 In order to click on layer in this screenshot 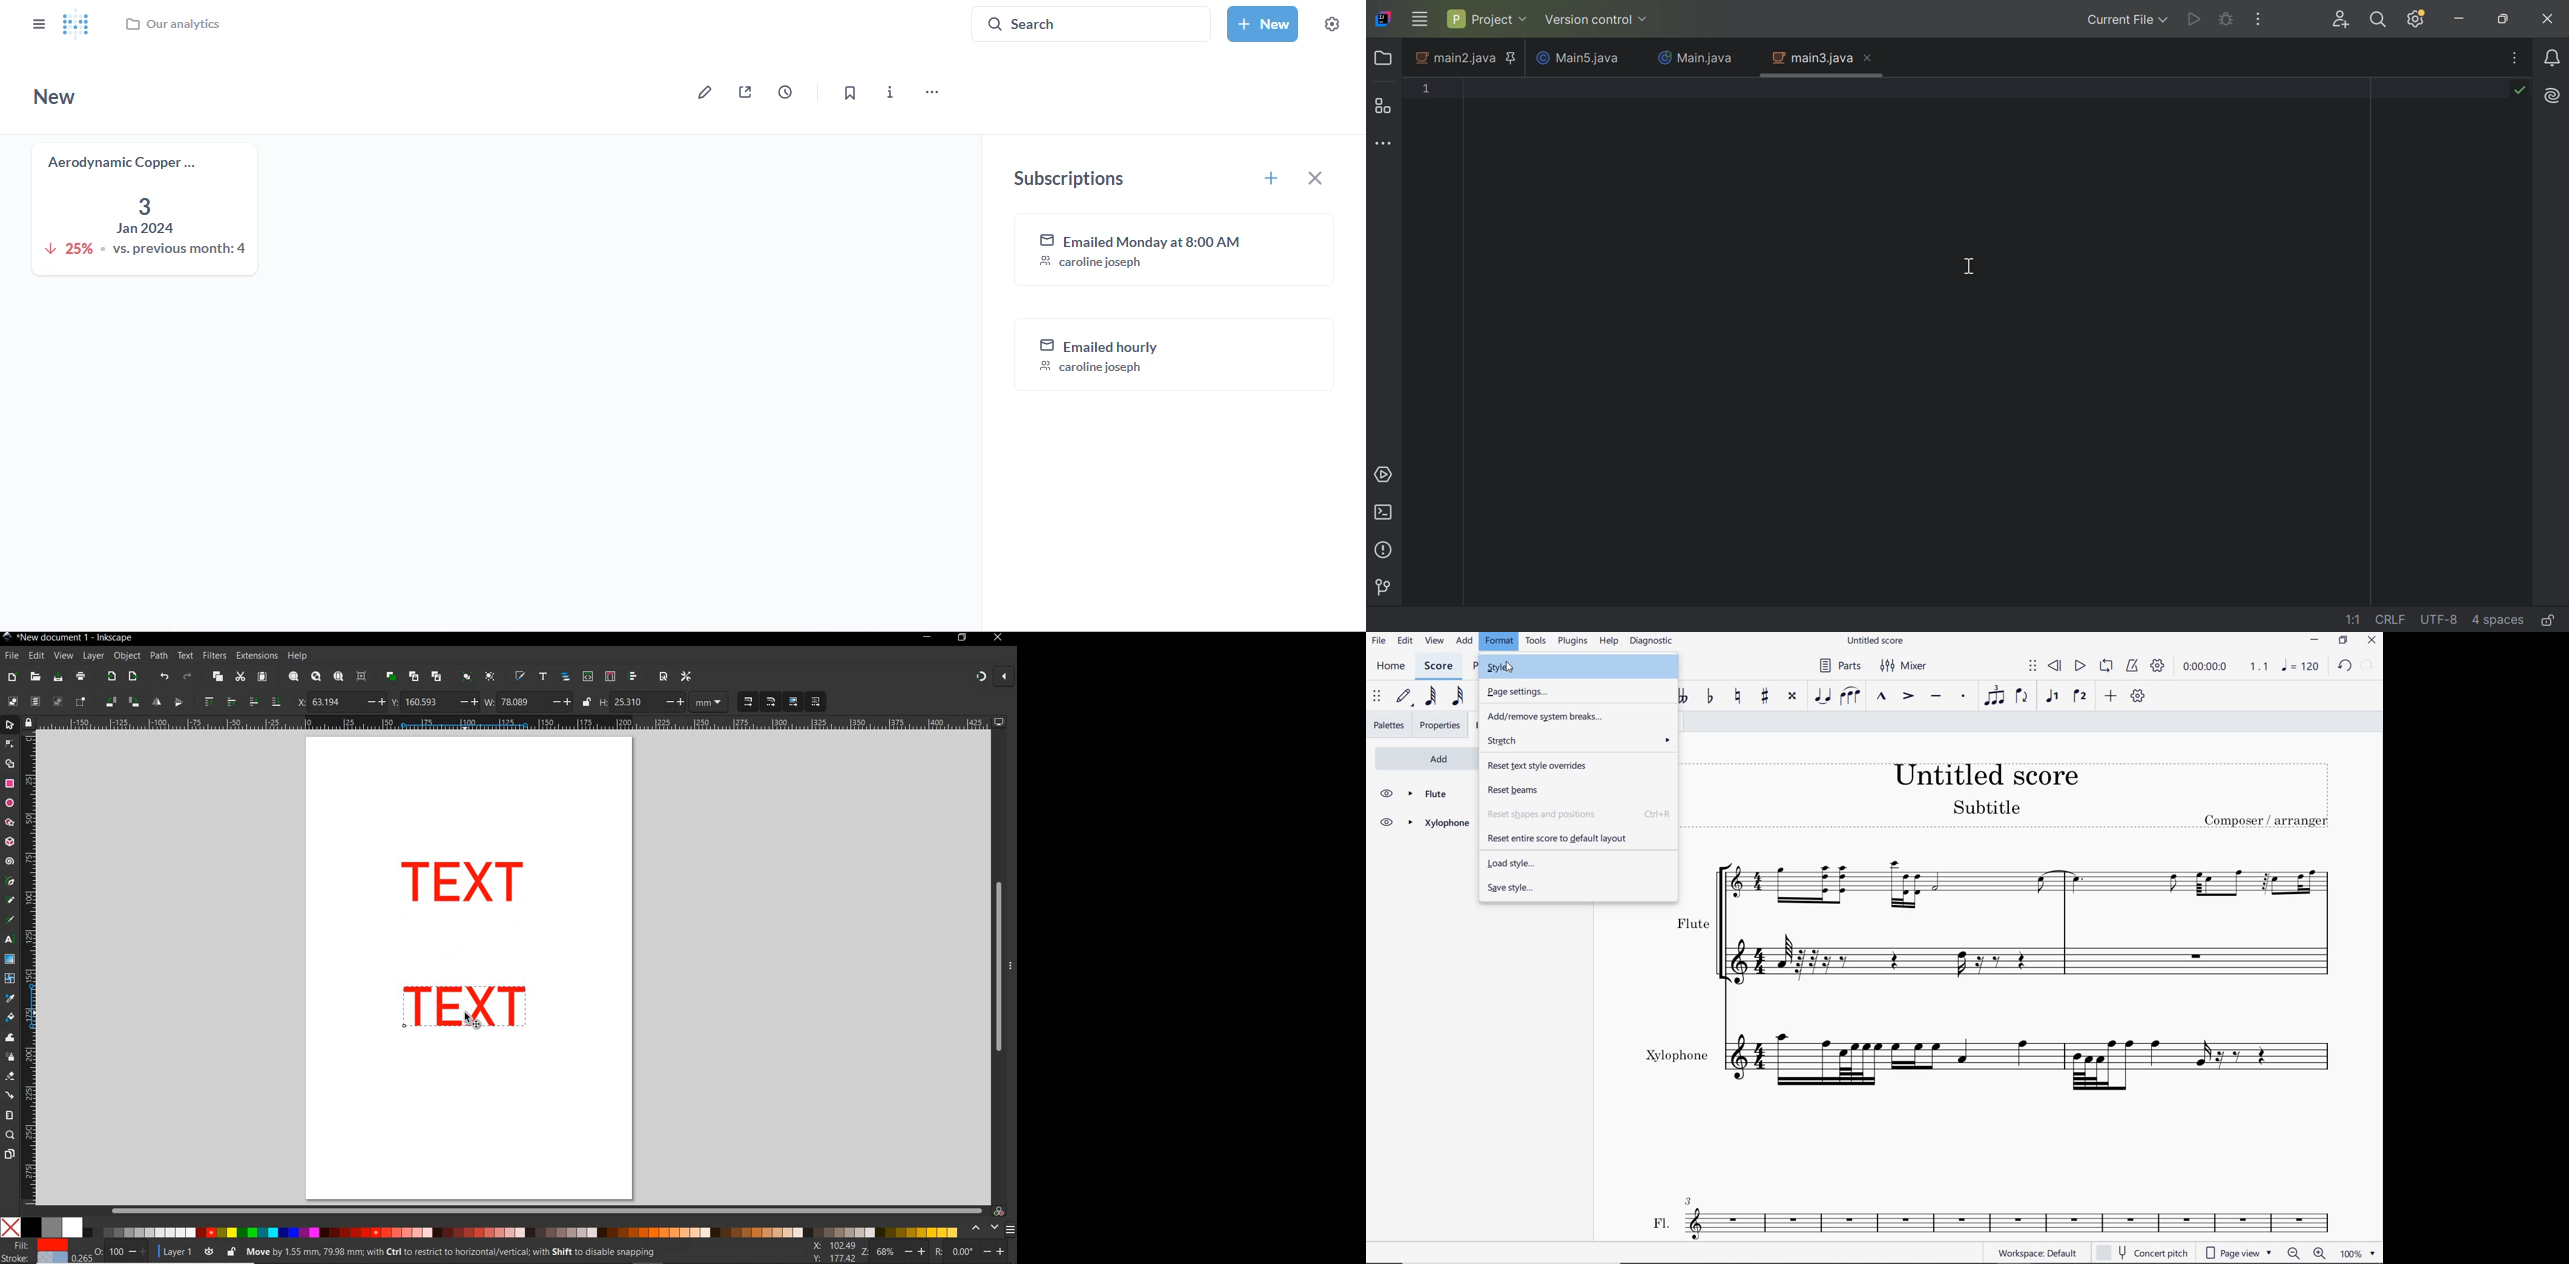, I will do `click(94, 656)`.